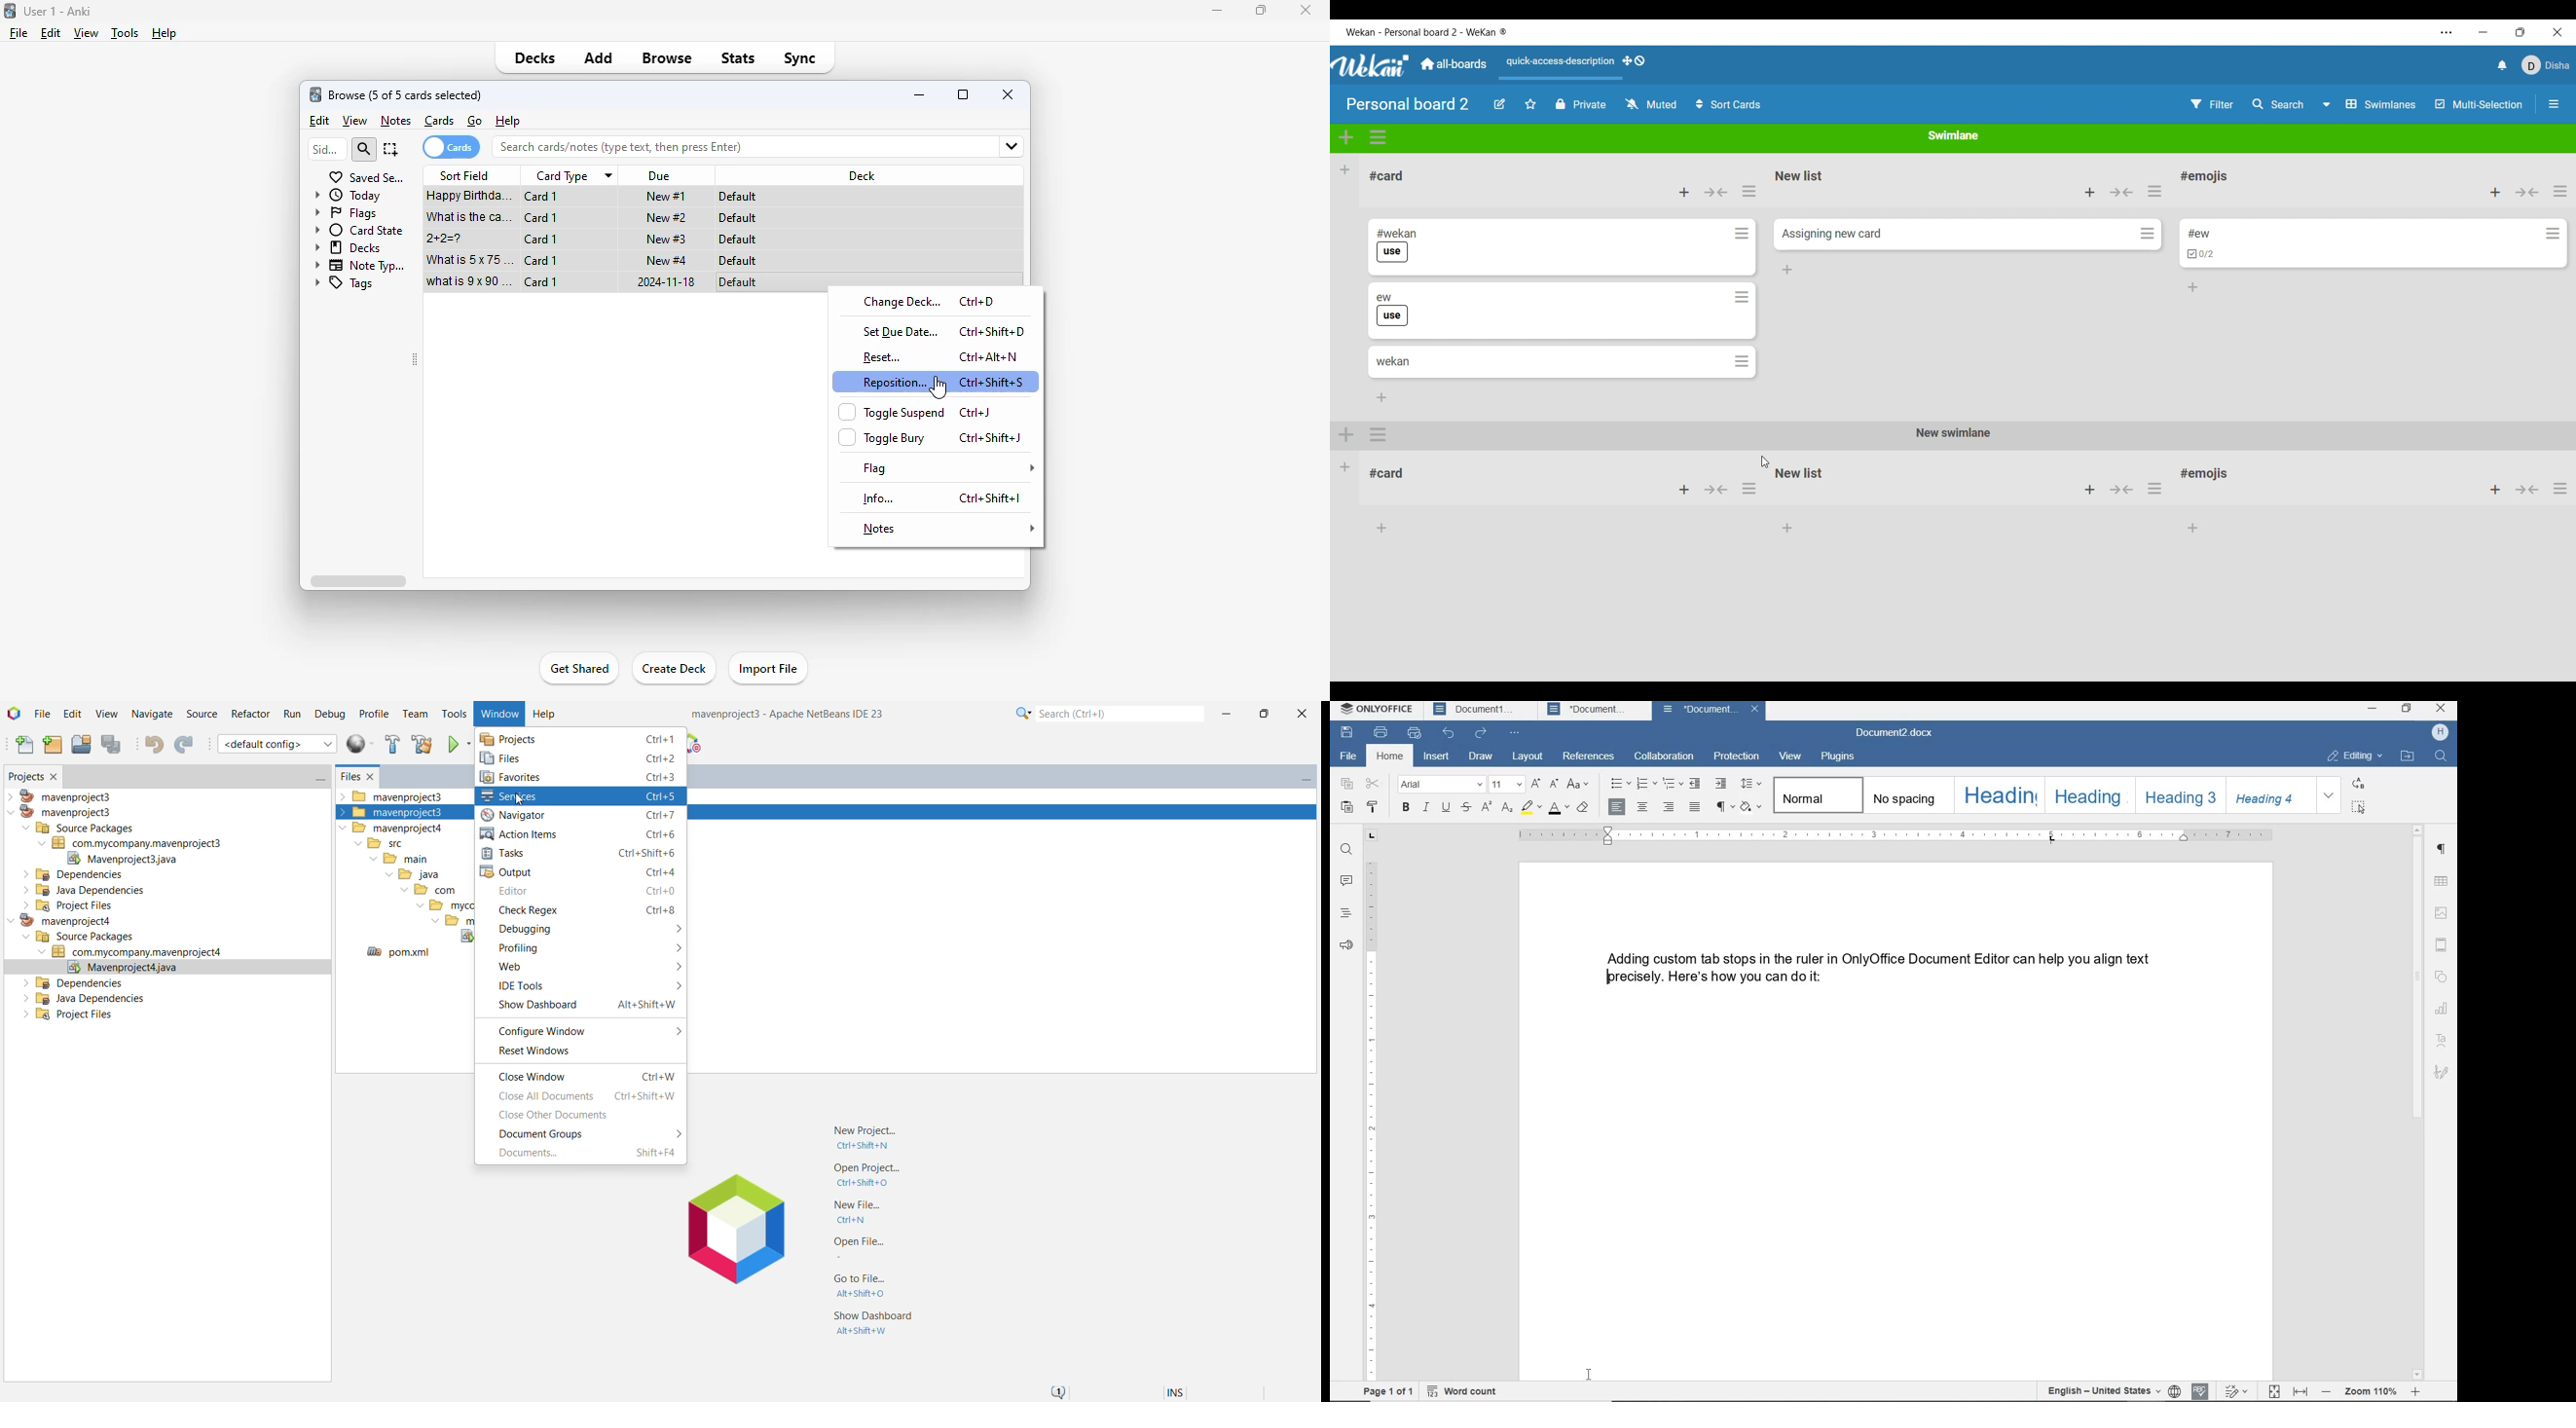 Image resolution: width=2576 pixels, height=1428 pixels. Describe the element at coordinates (2520, 32) in the screenshot. I see `Change tab dimension` at that location.